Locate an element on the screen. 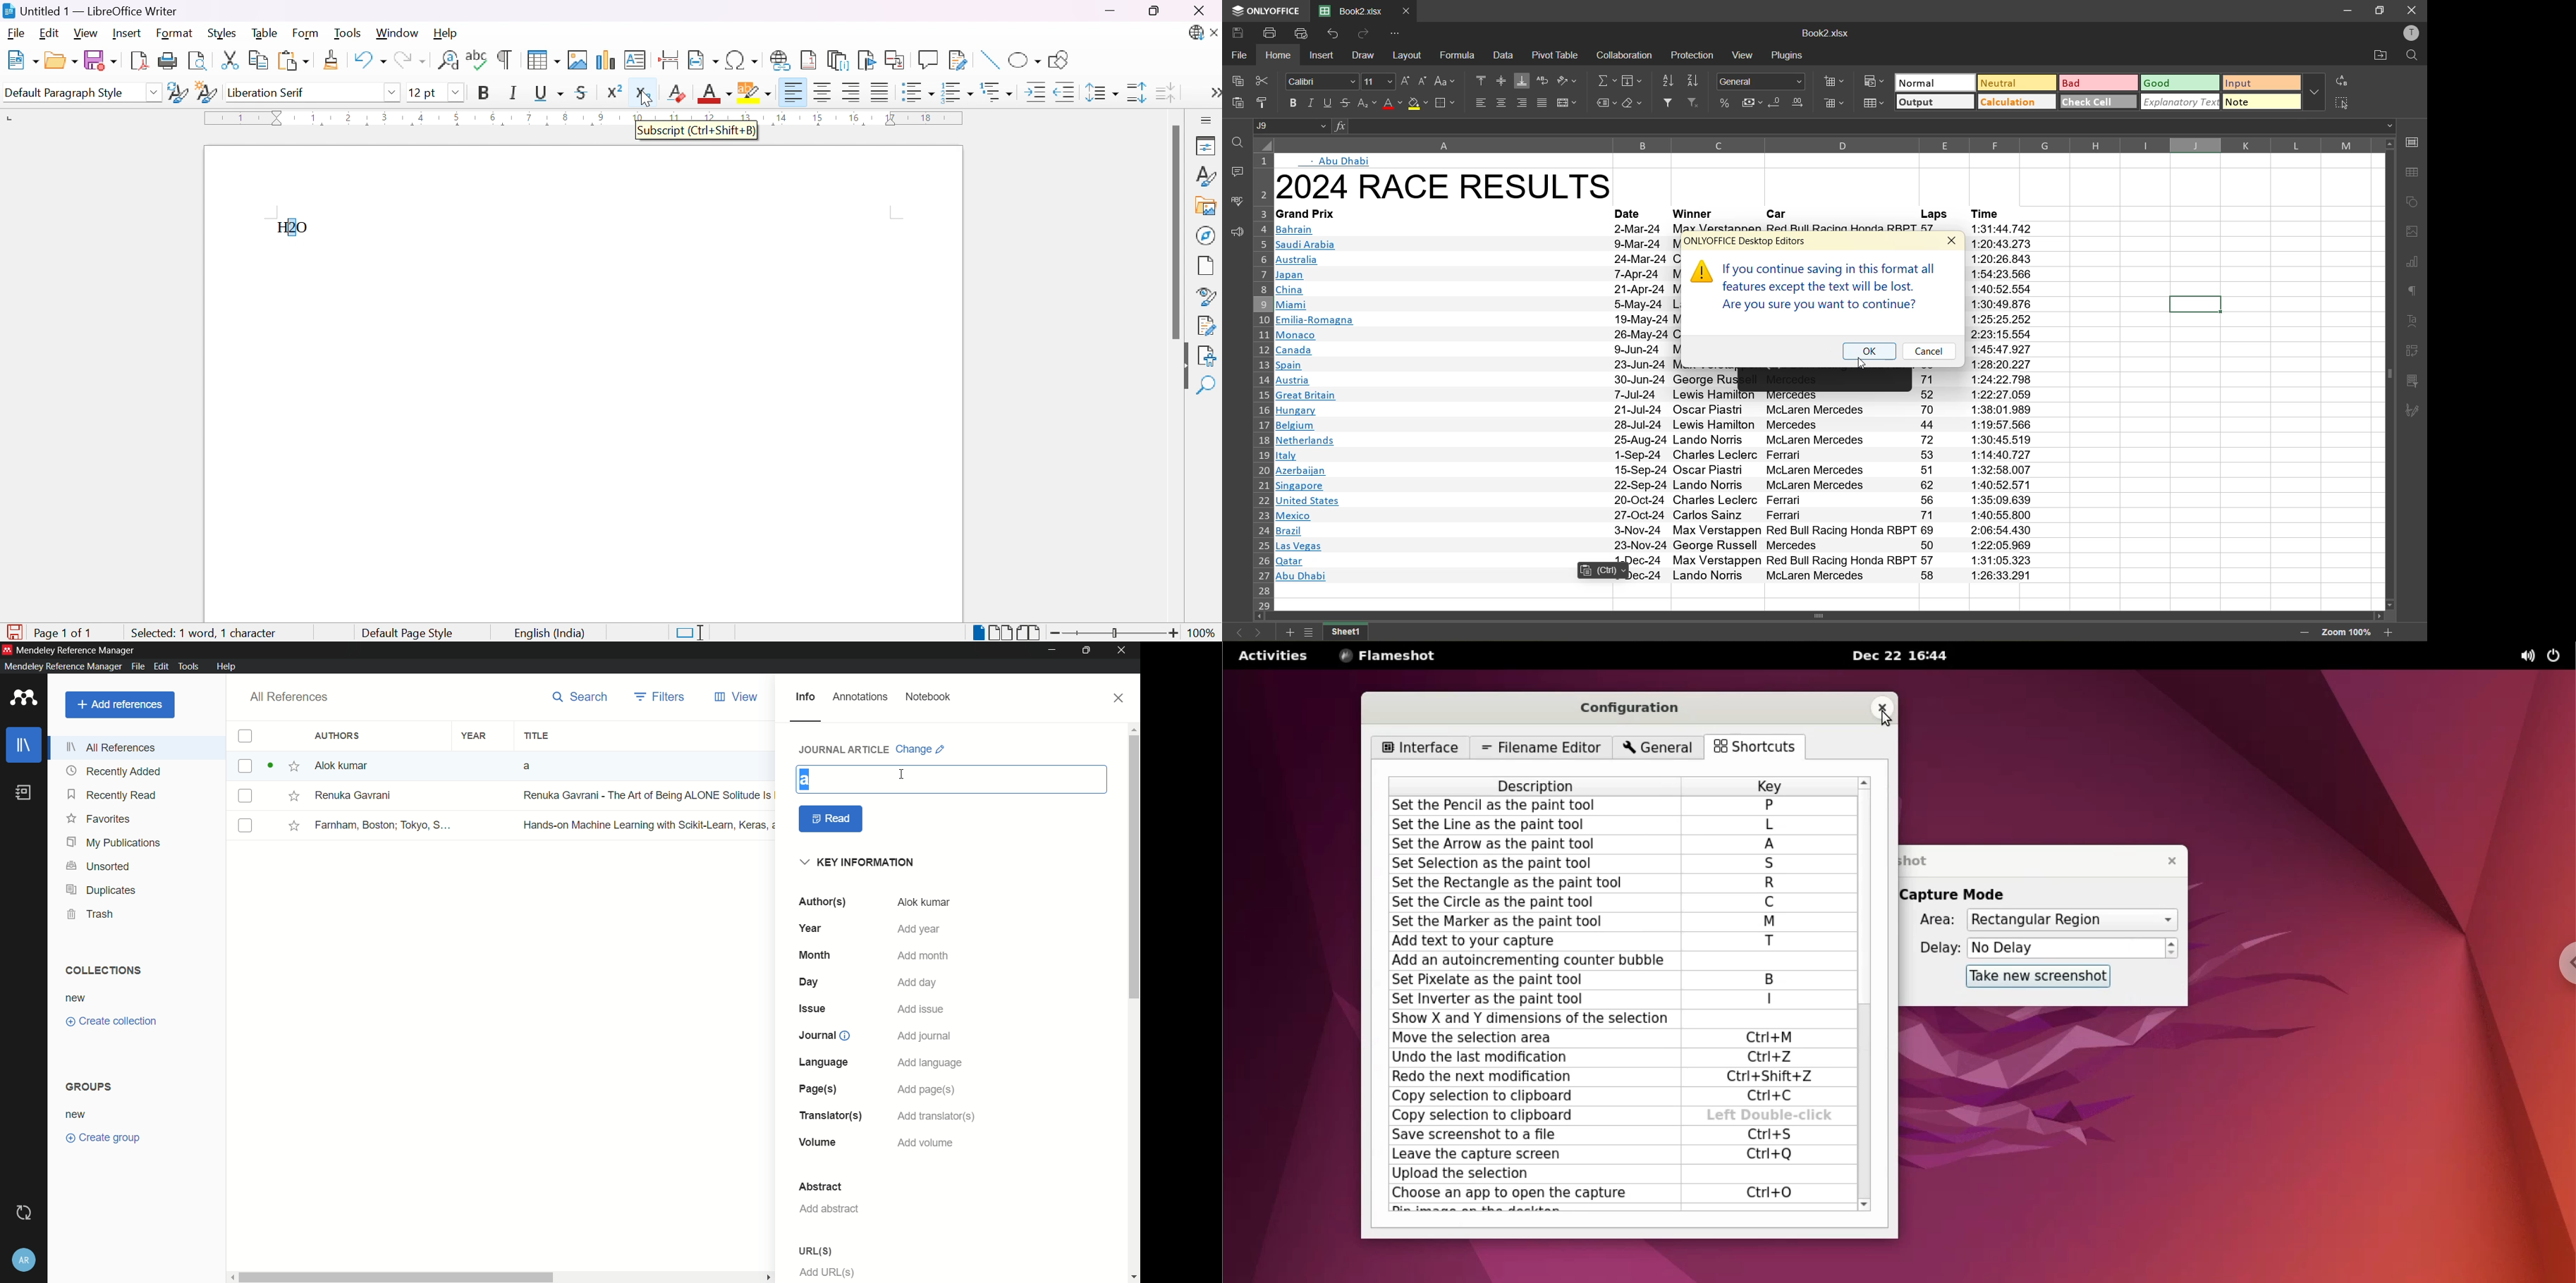 Image resolution: width=2576 pixels, height=1288 pixels.  is located at coordinates (449, 61).